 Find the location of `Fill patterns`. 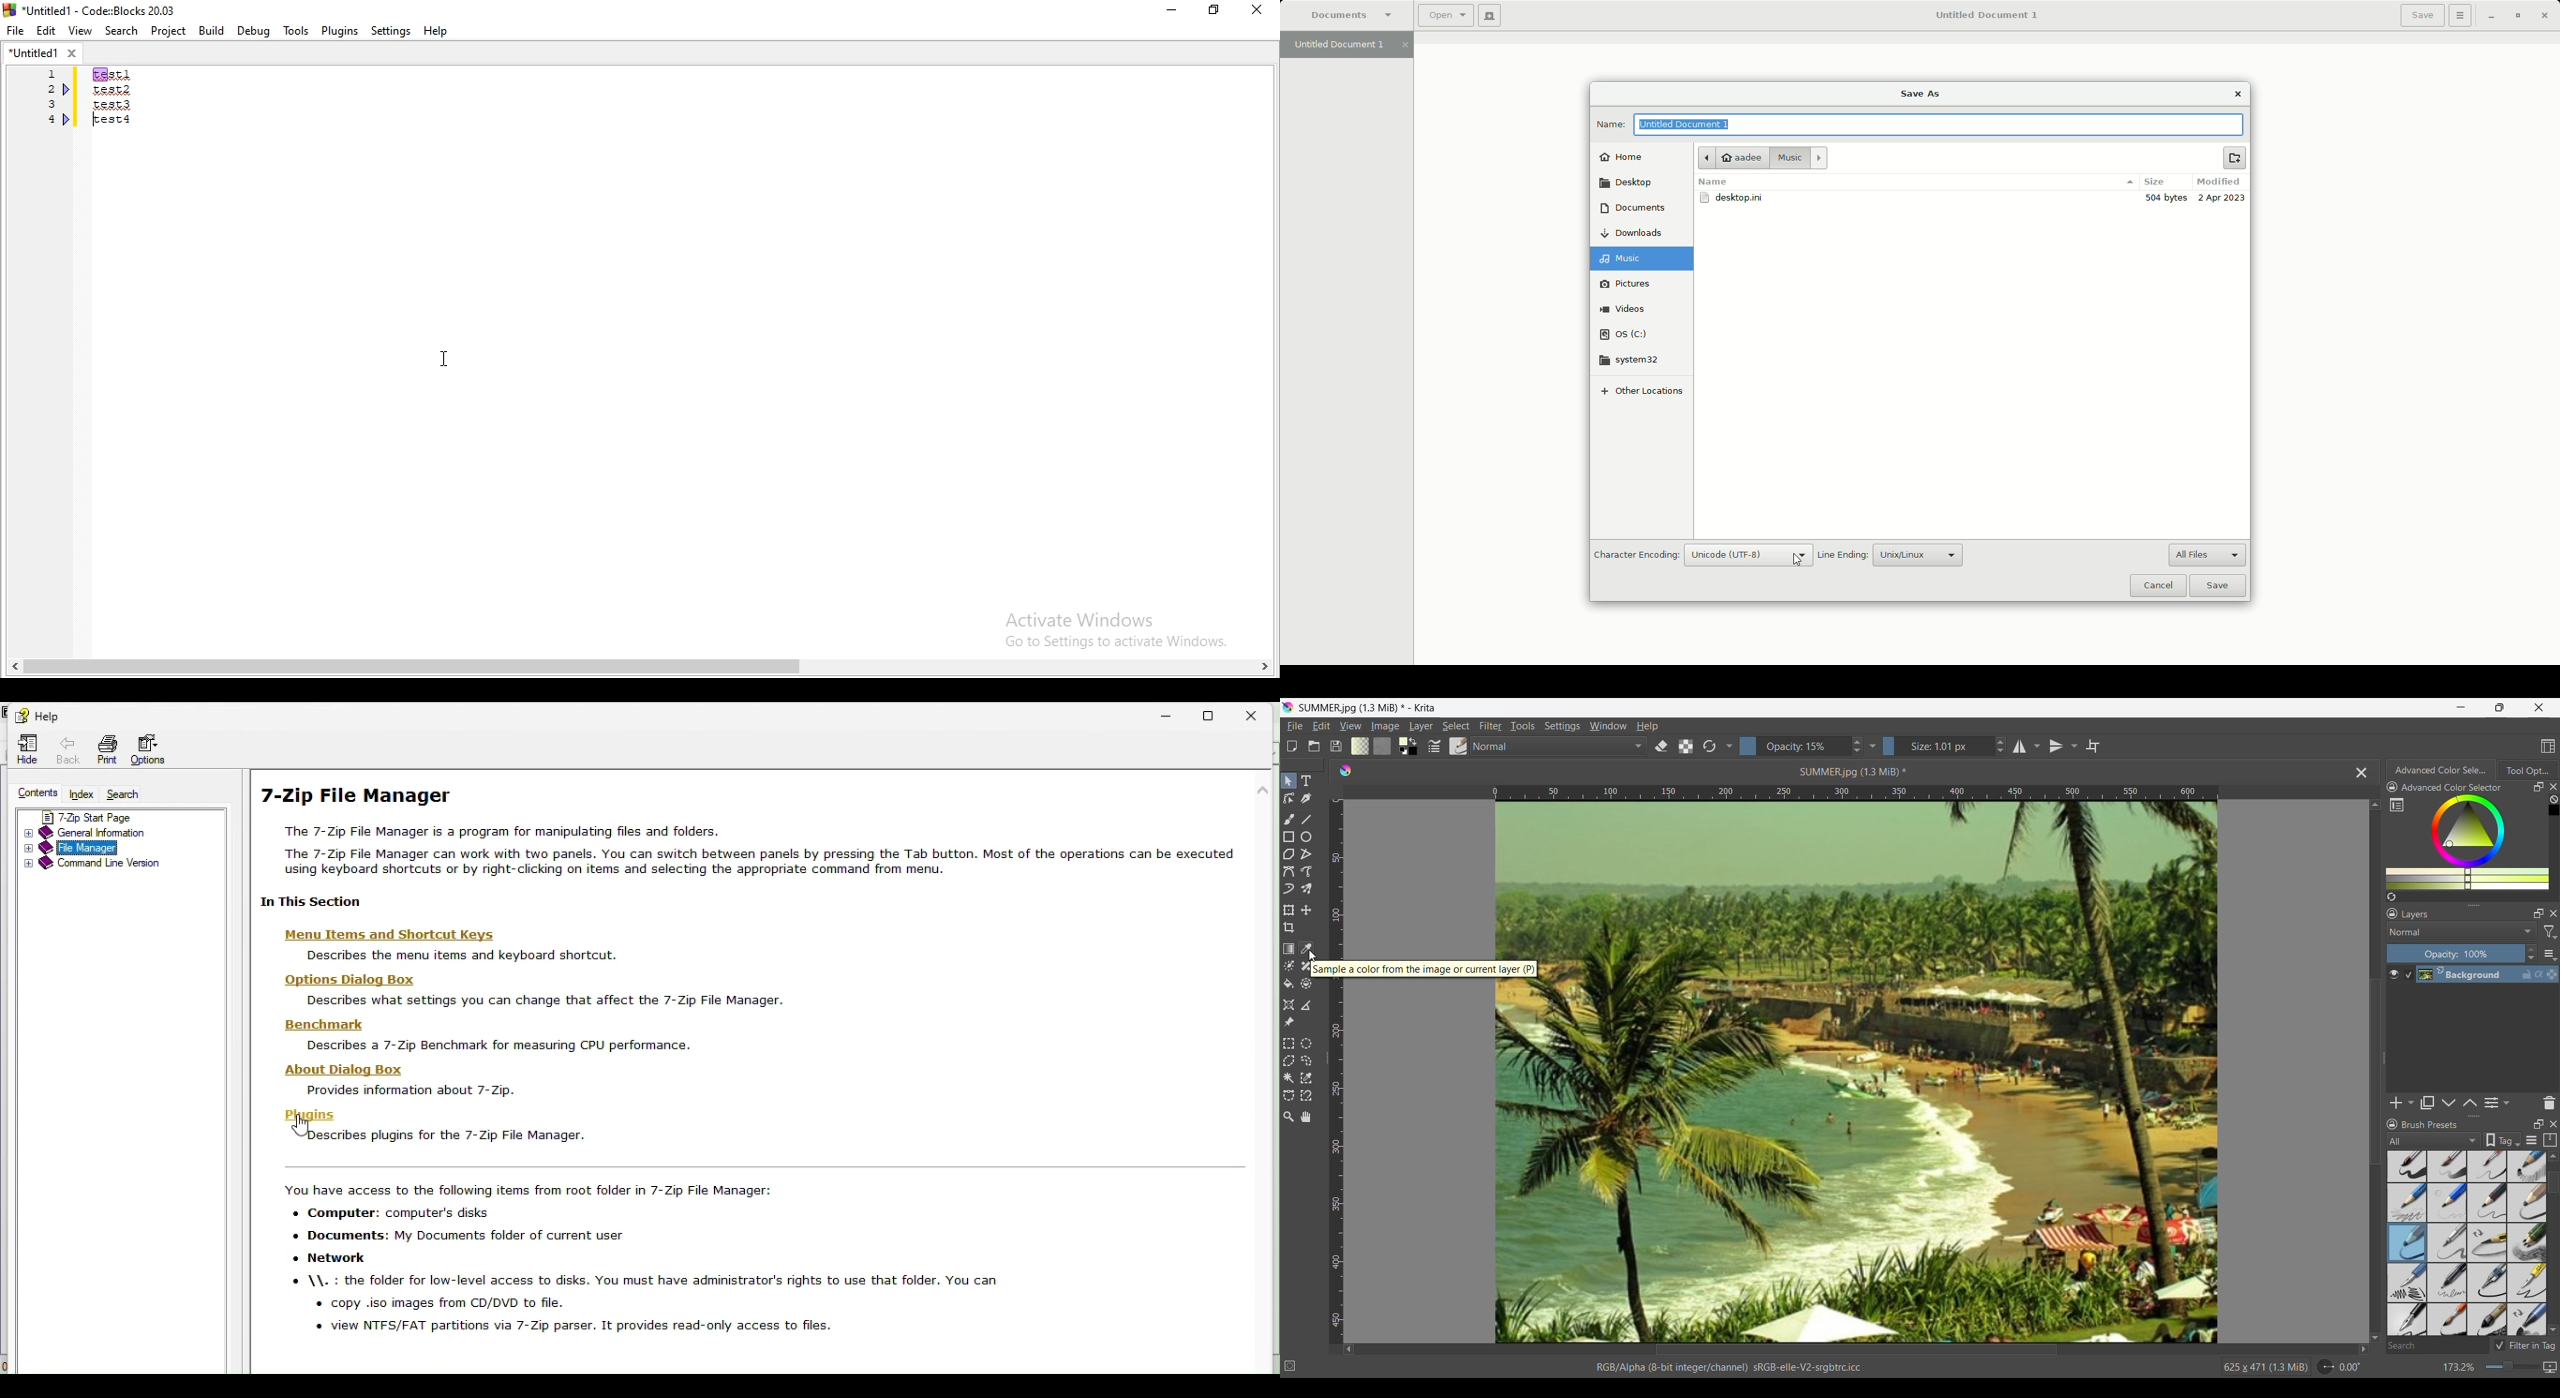

Fill patterns is located at coordinates (1382, 745).